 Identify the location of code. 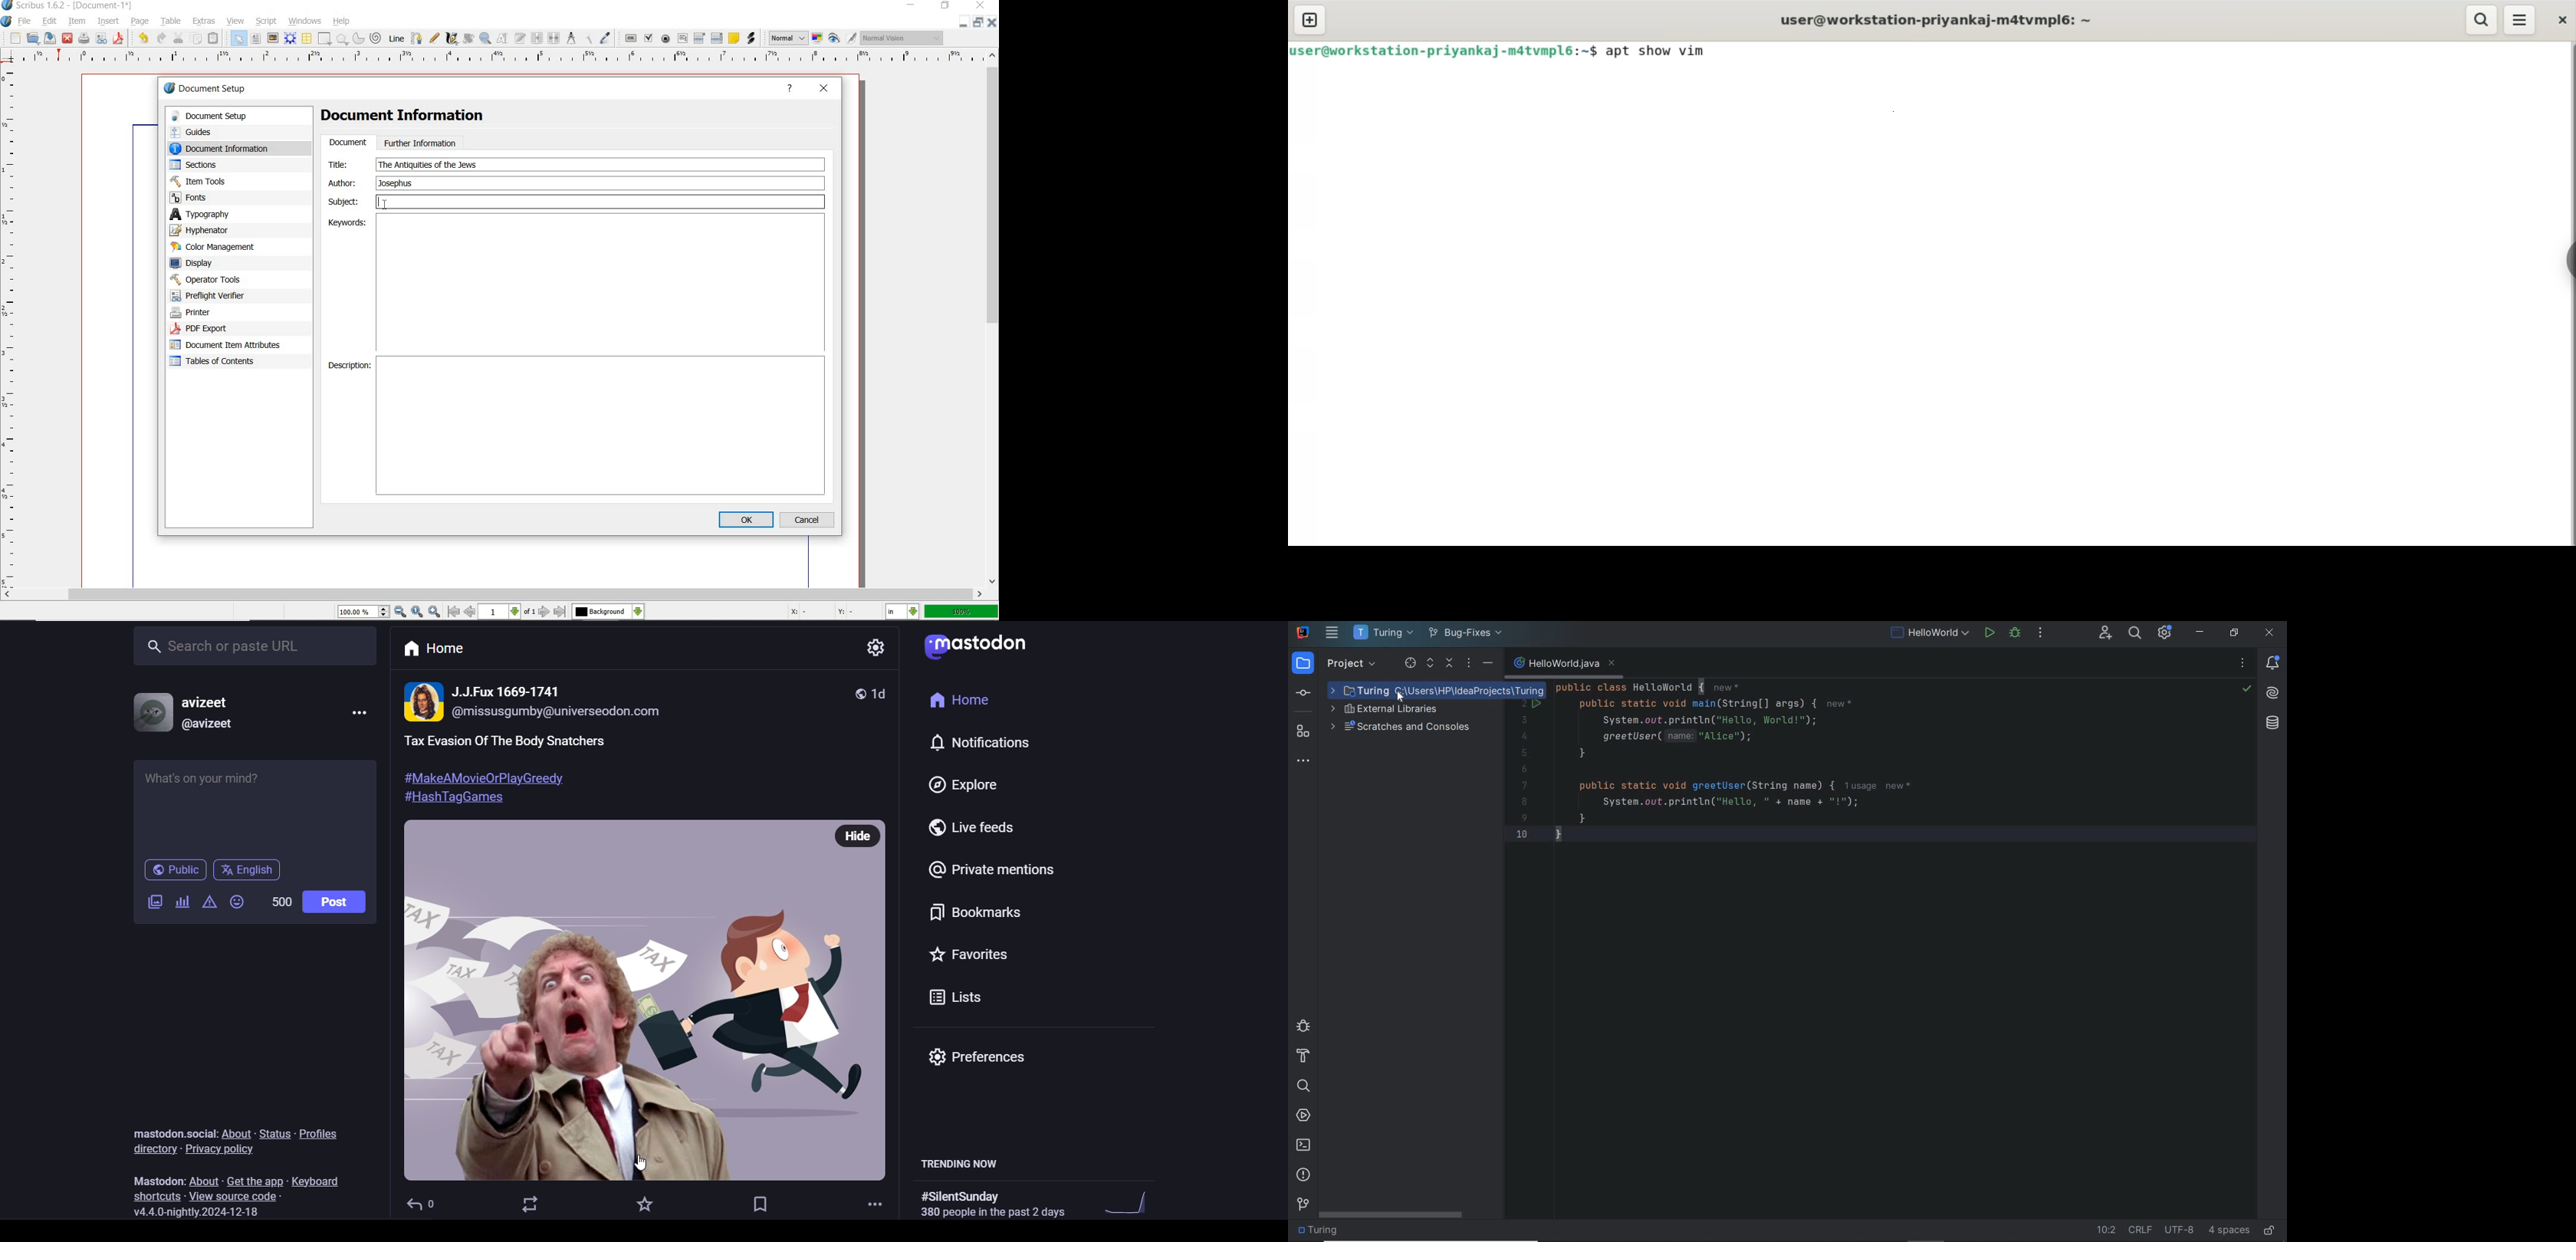
(1790, 760).